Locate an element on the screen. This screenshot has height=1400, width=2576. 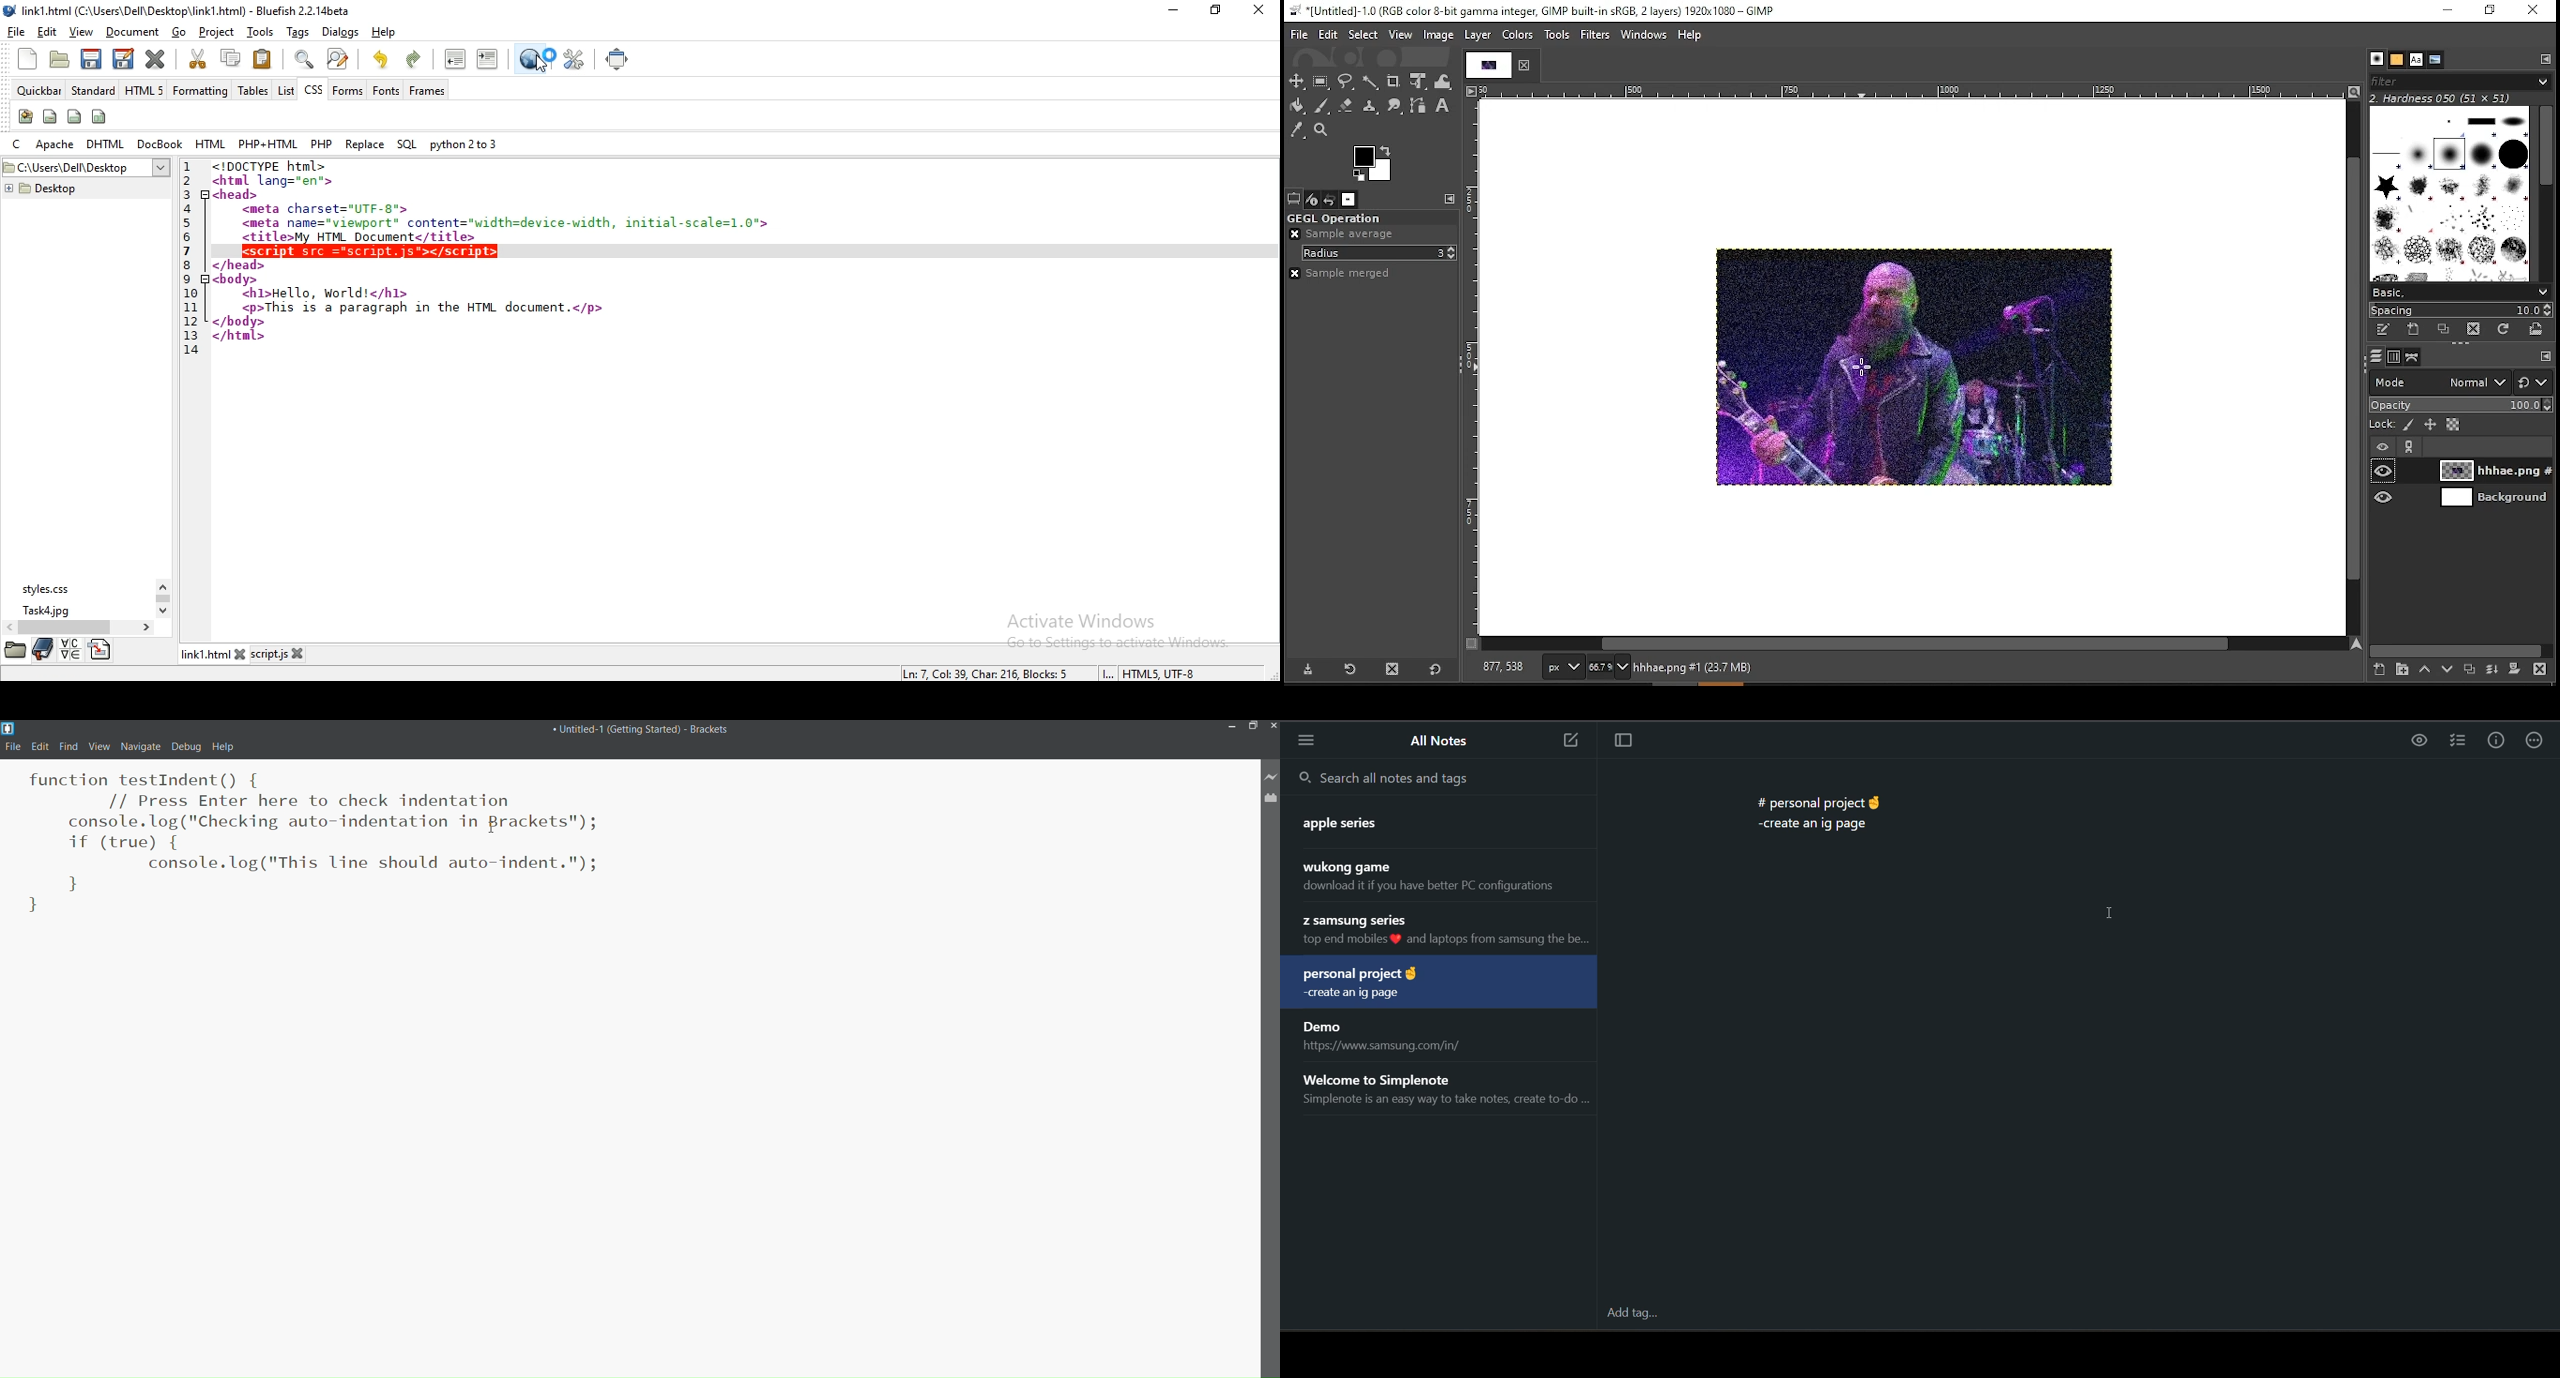
paint brush tool is located at coordinates (1320, 104).